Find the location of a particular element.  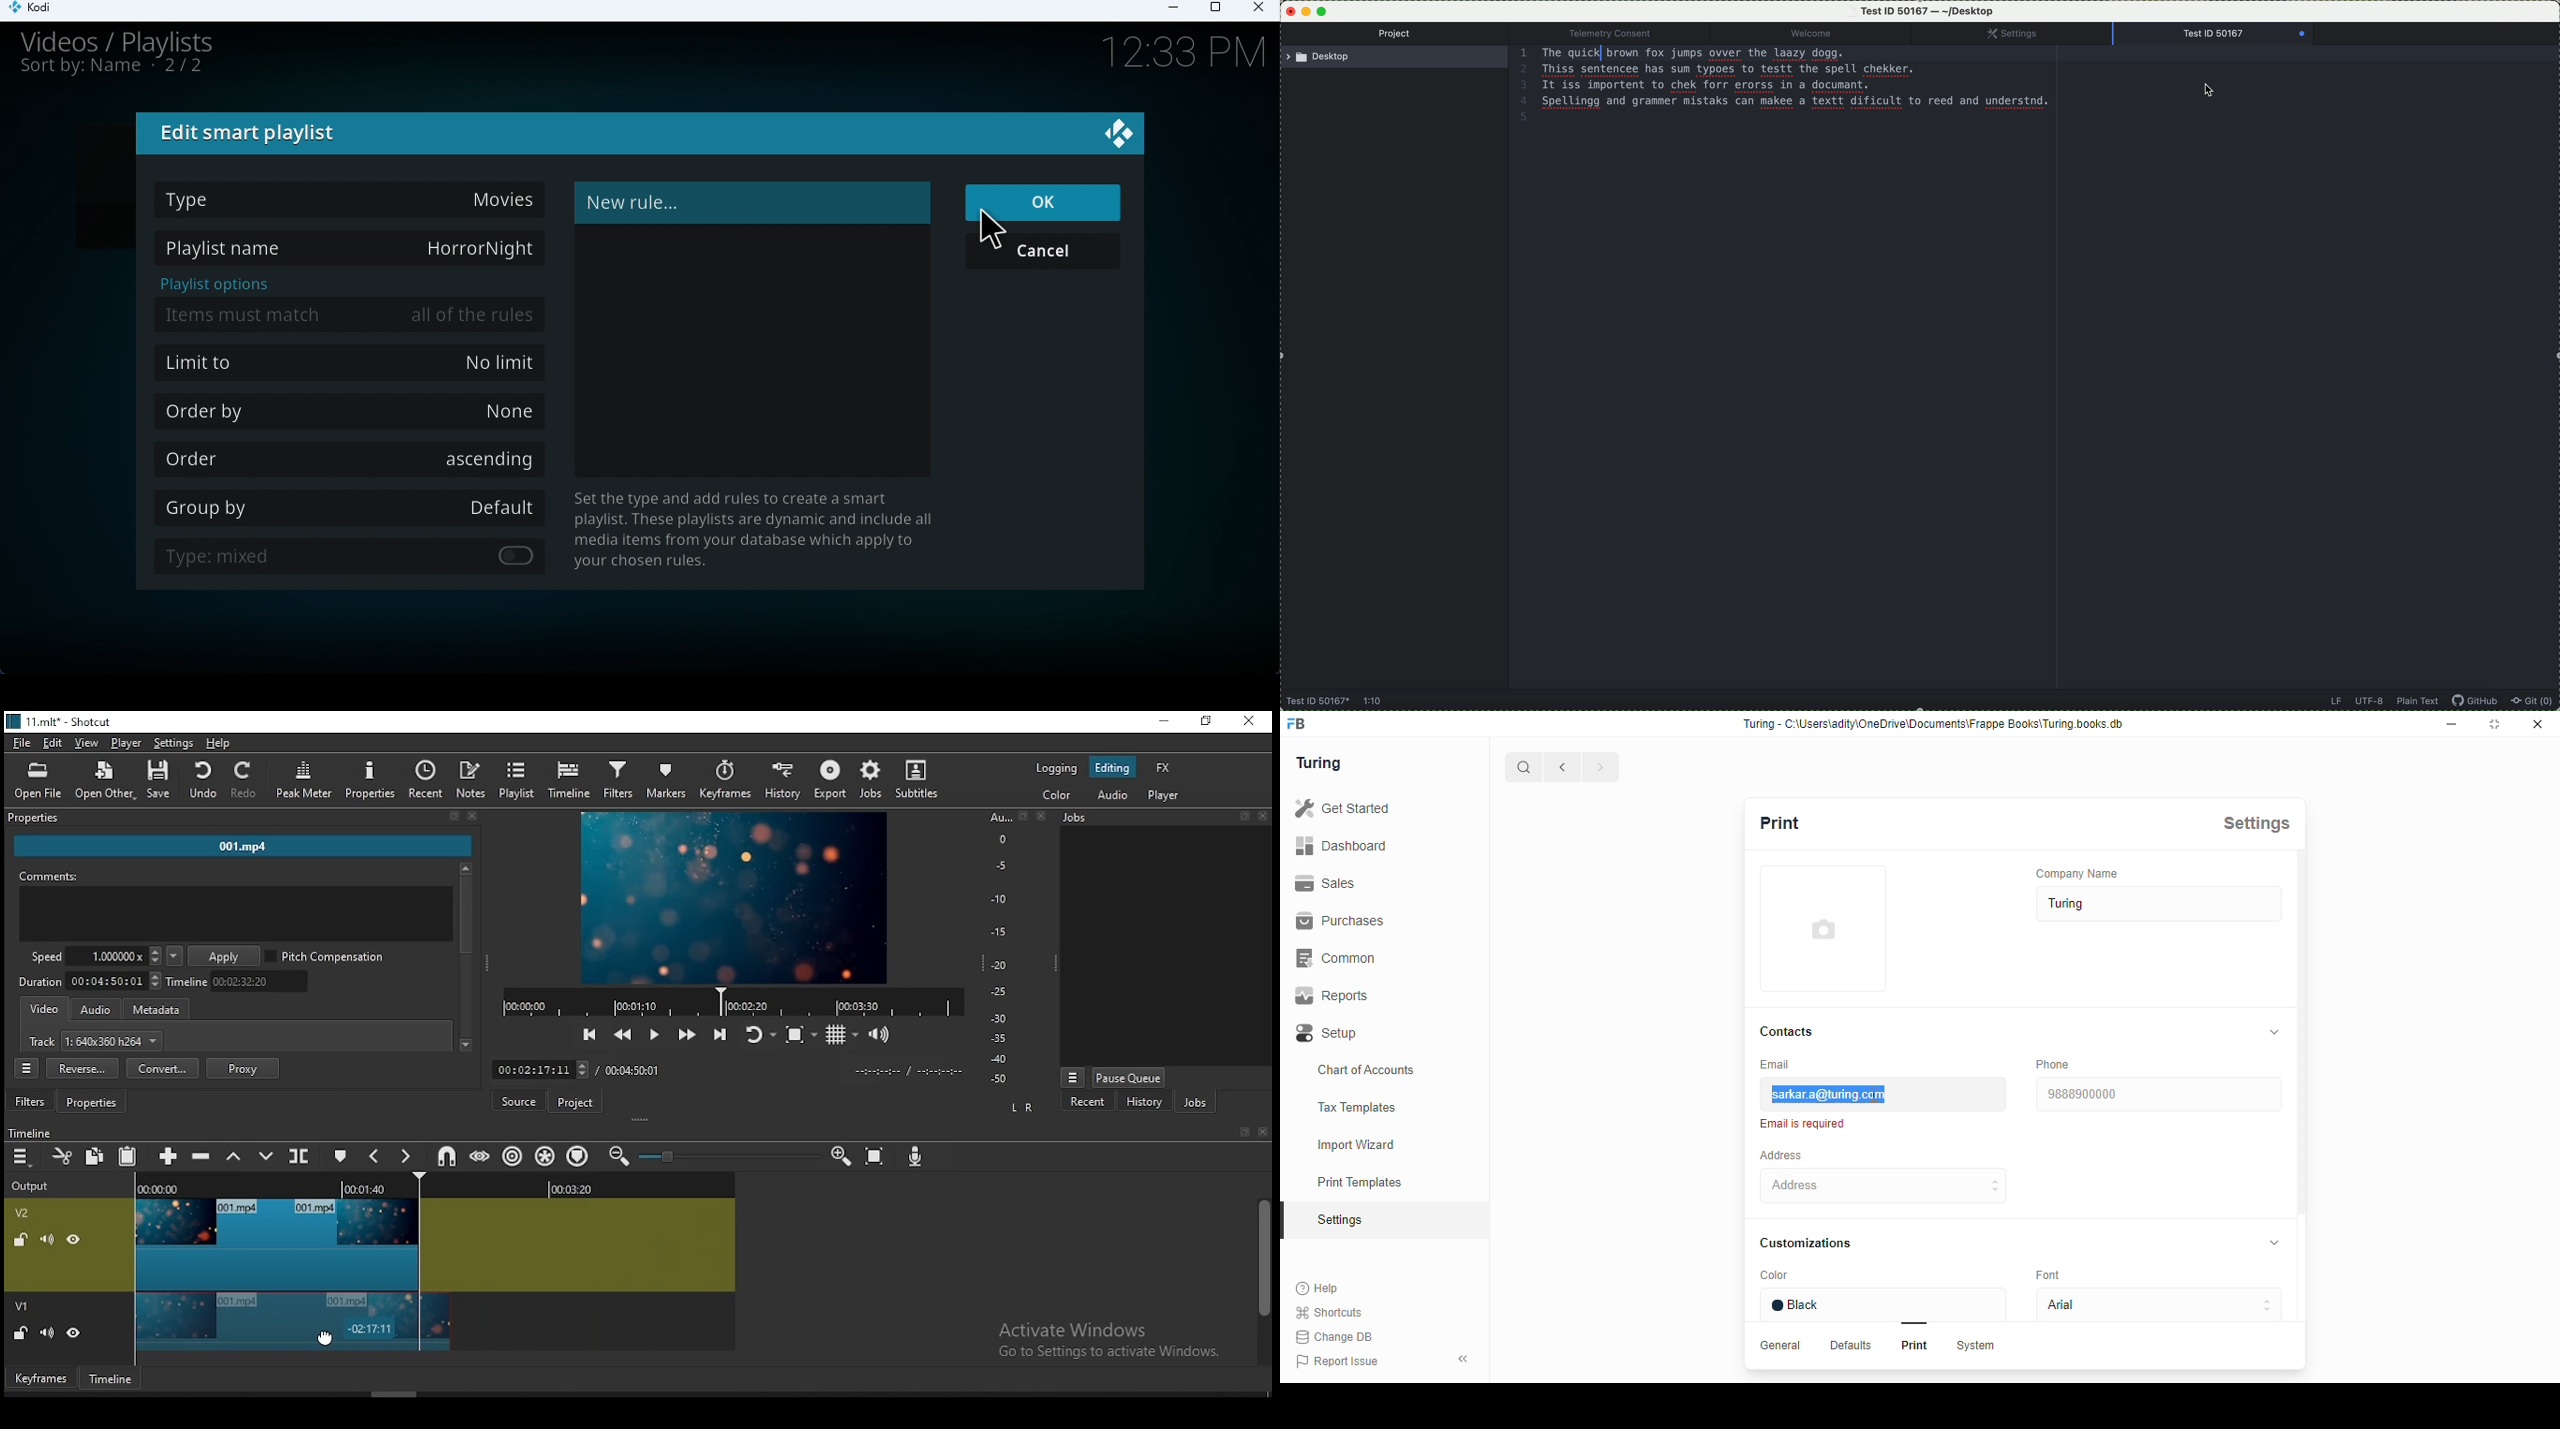

audio is located at coordinates (96, 1010).